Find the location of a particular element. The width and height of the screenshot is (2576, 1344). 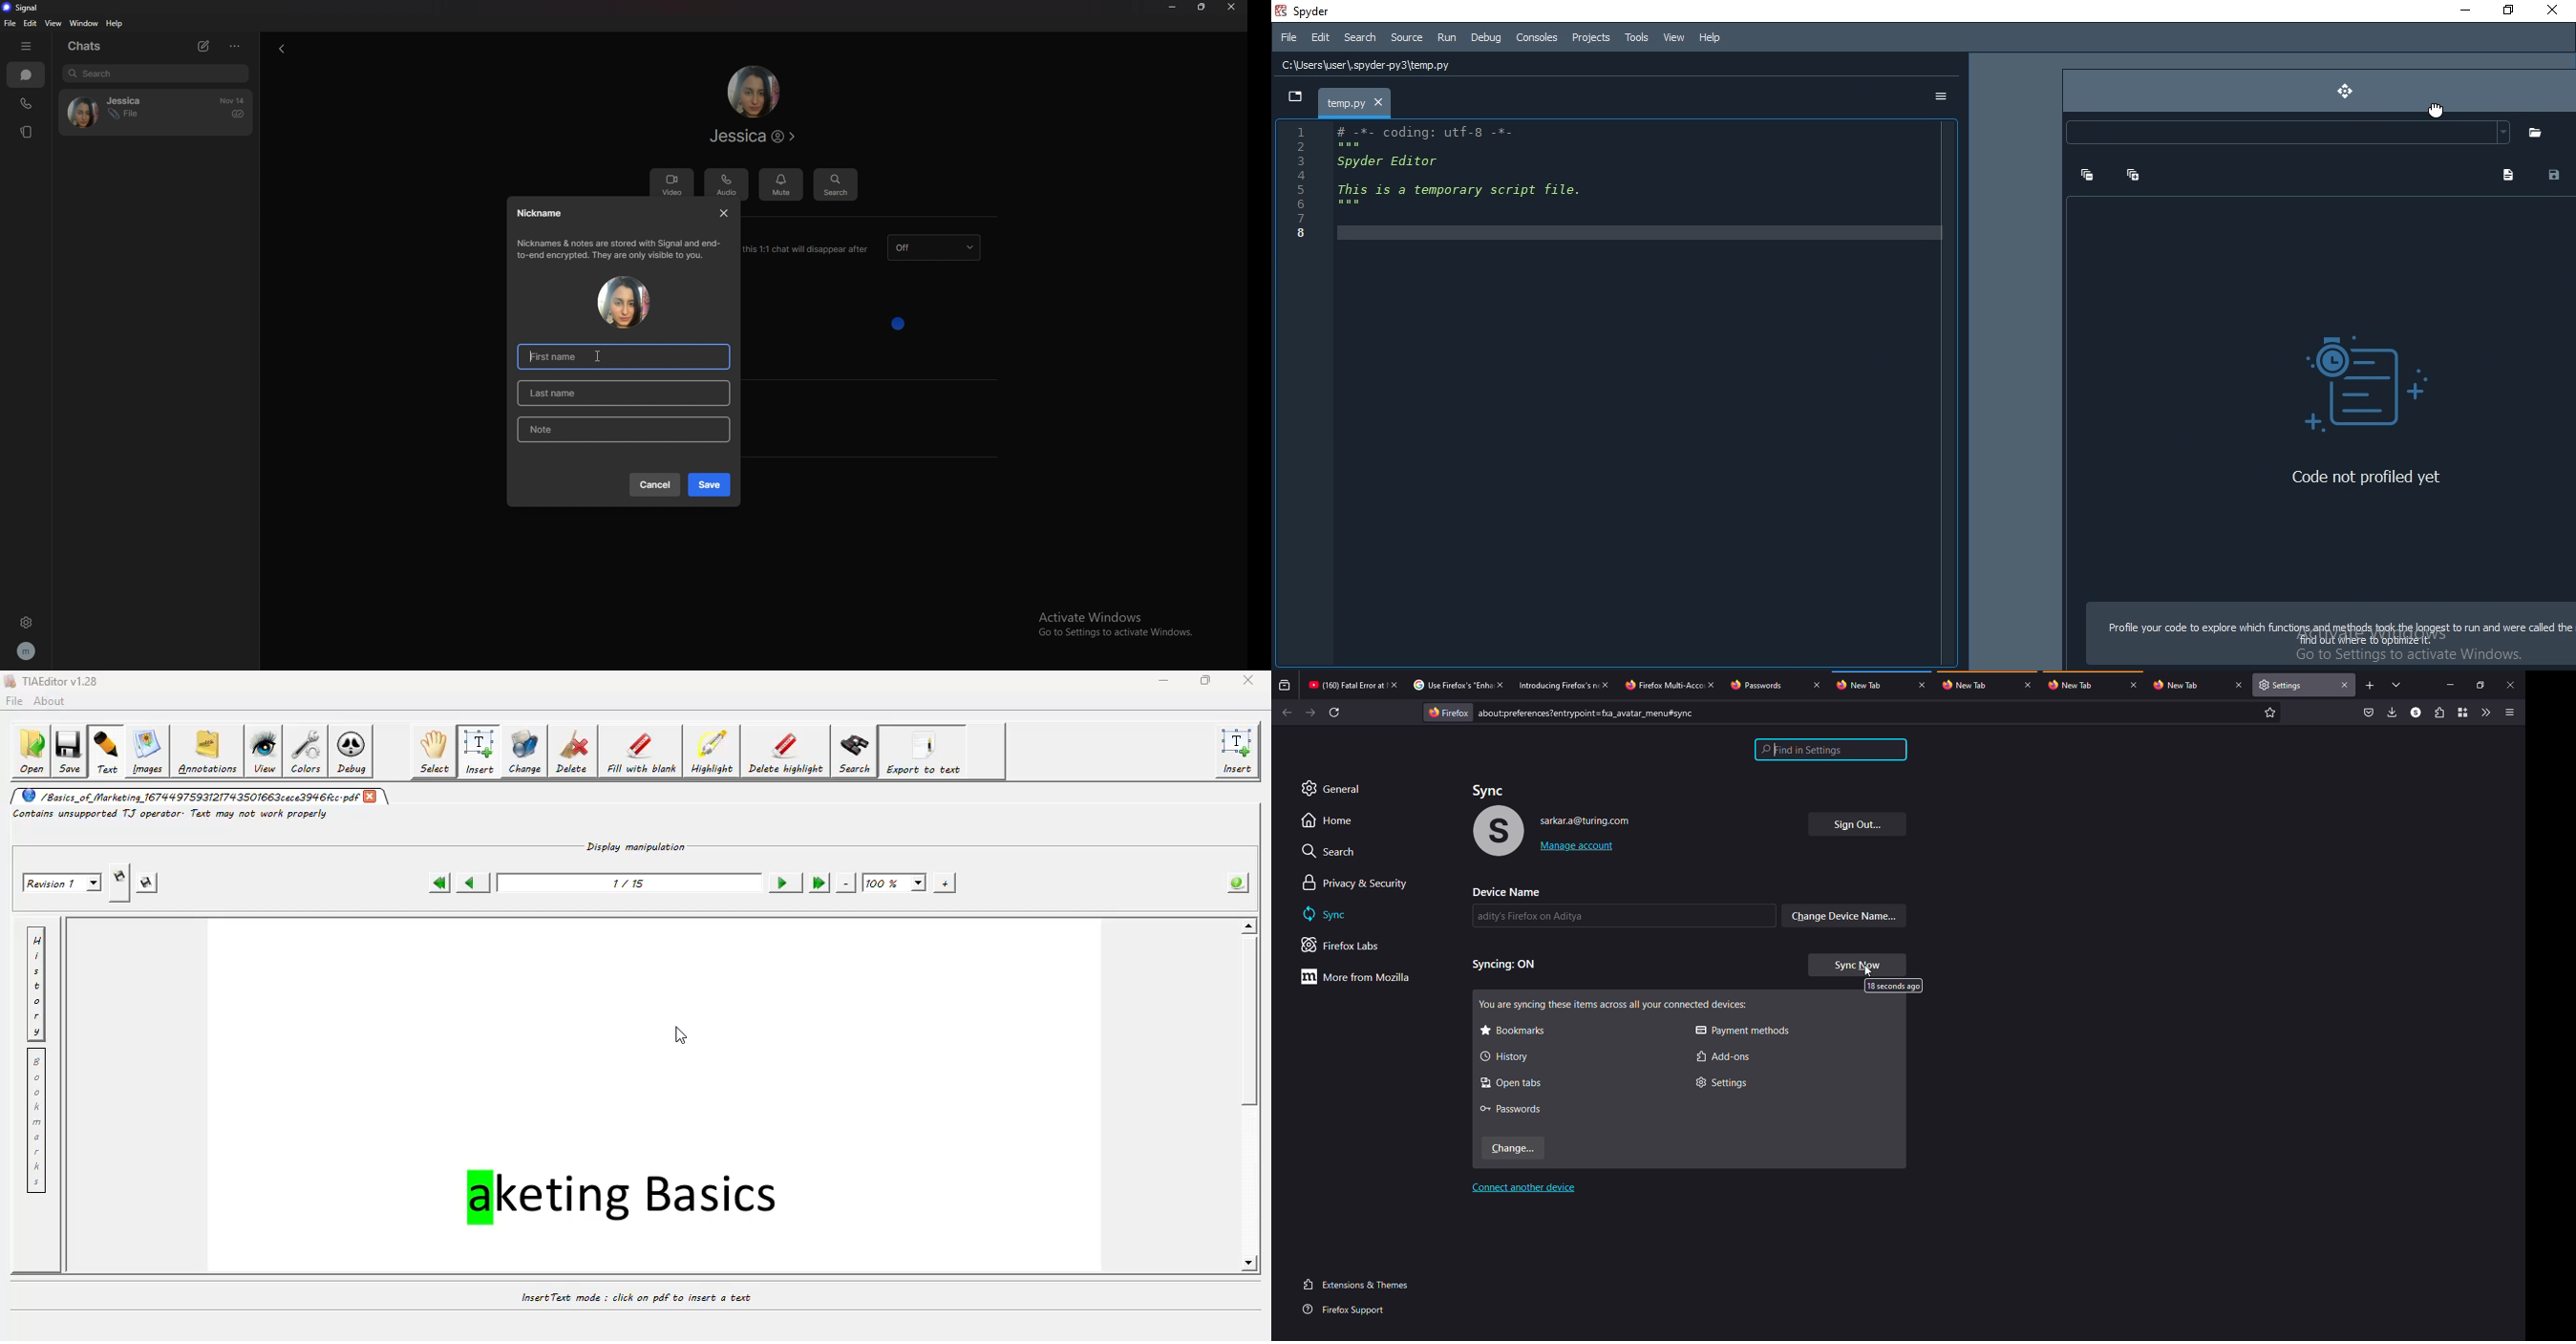

Close is located at coordinates (2554, 11).